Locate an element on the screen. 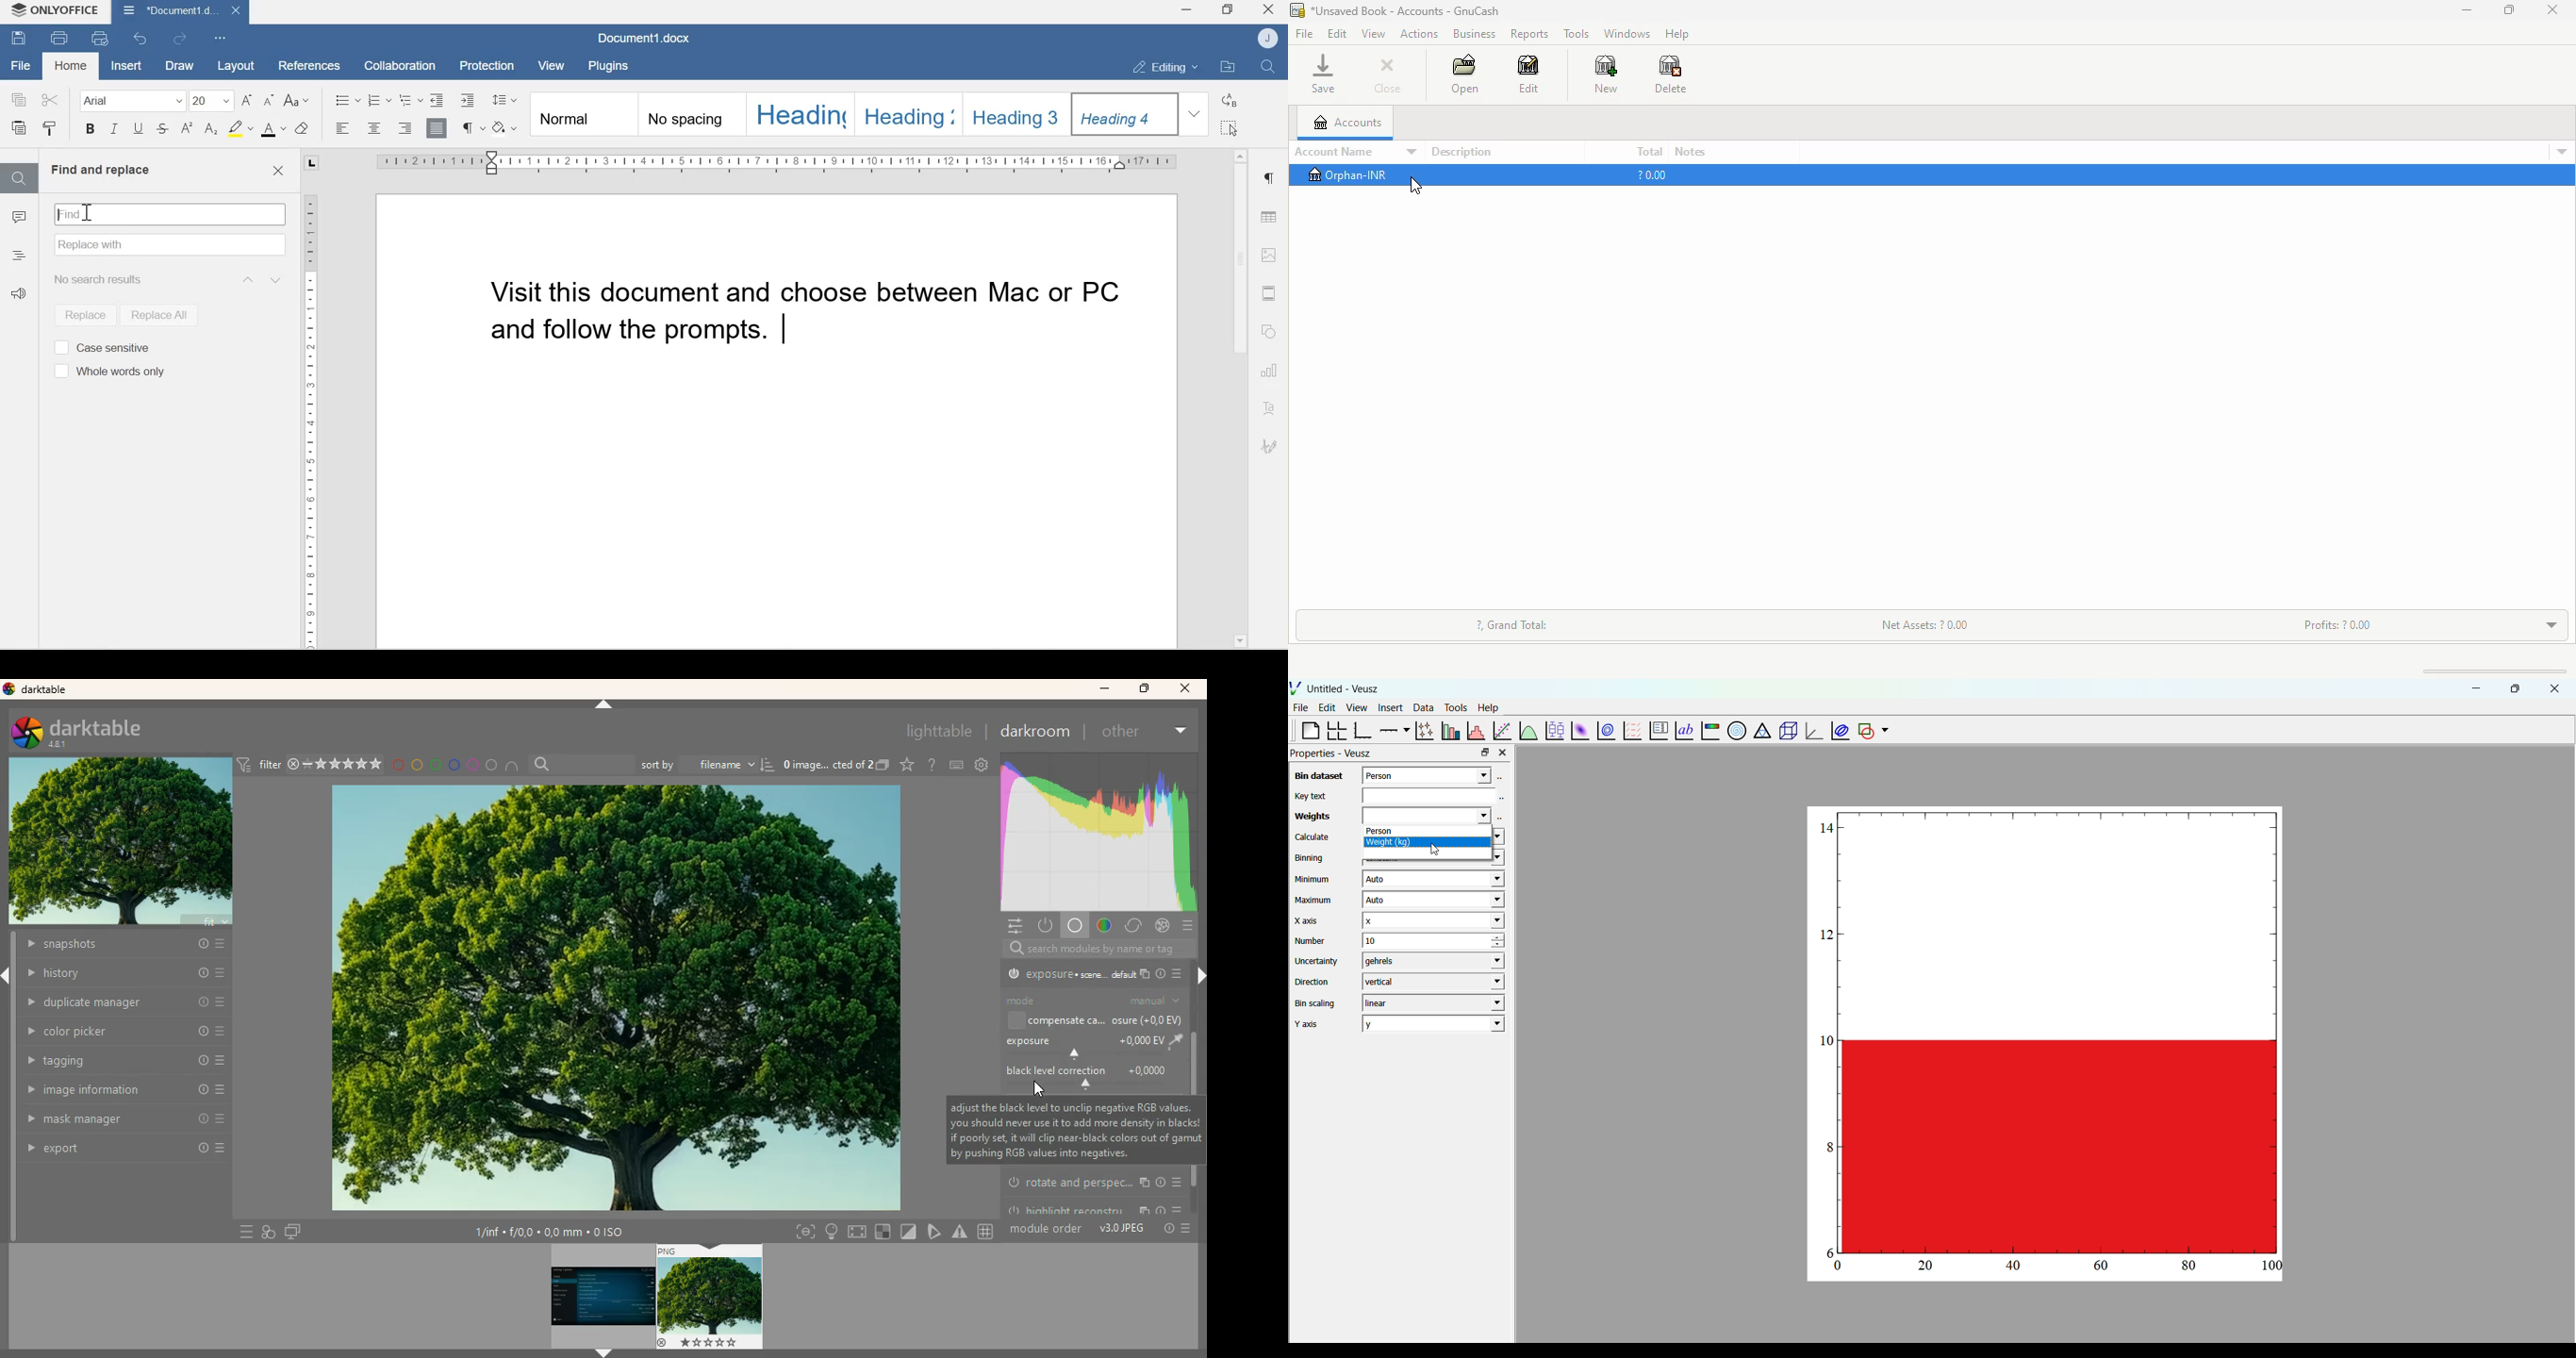 Image resolution: width=2576 pixels, height=1372 pixels. 0 20 40 60 80 100` is located at coordinates (2051, 1269).